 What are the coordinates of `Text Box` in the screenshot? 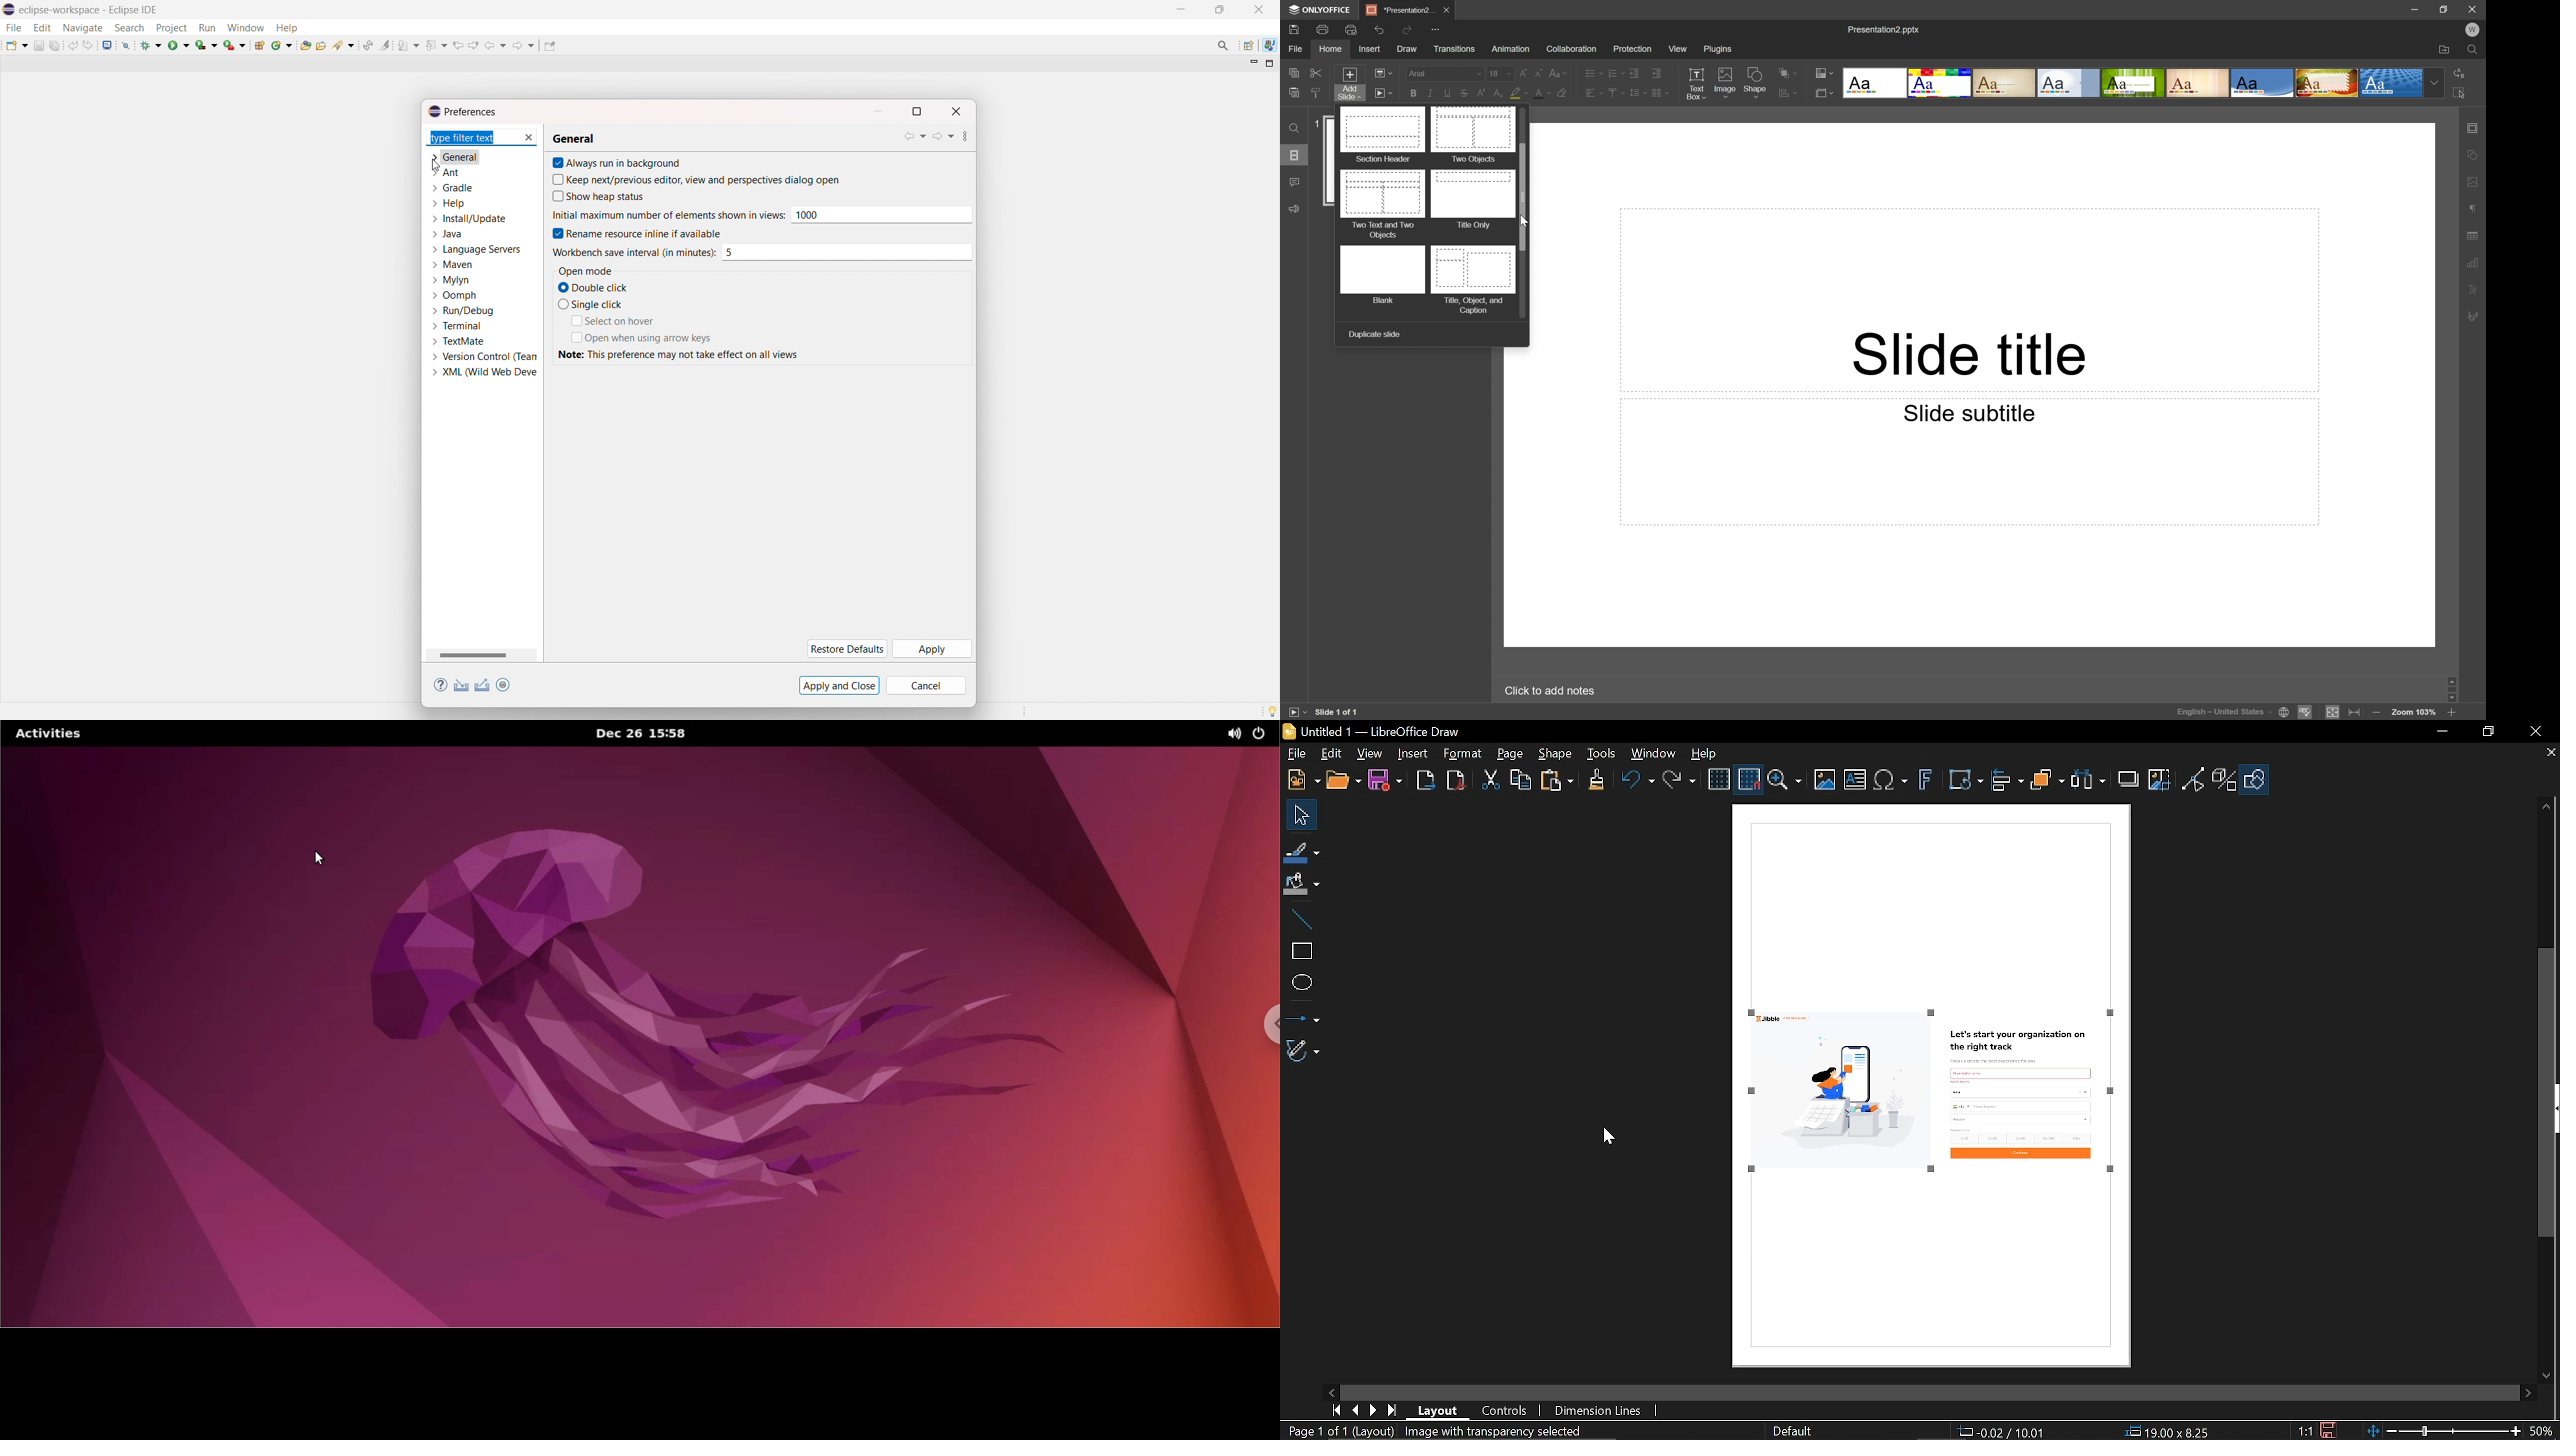 It's located at (1698, 82).